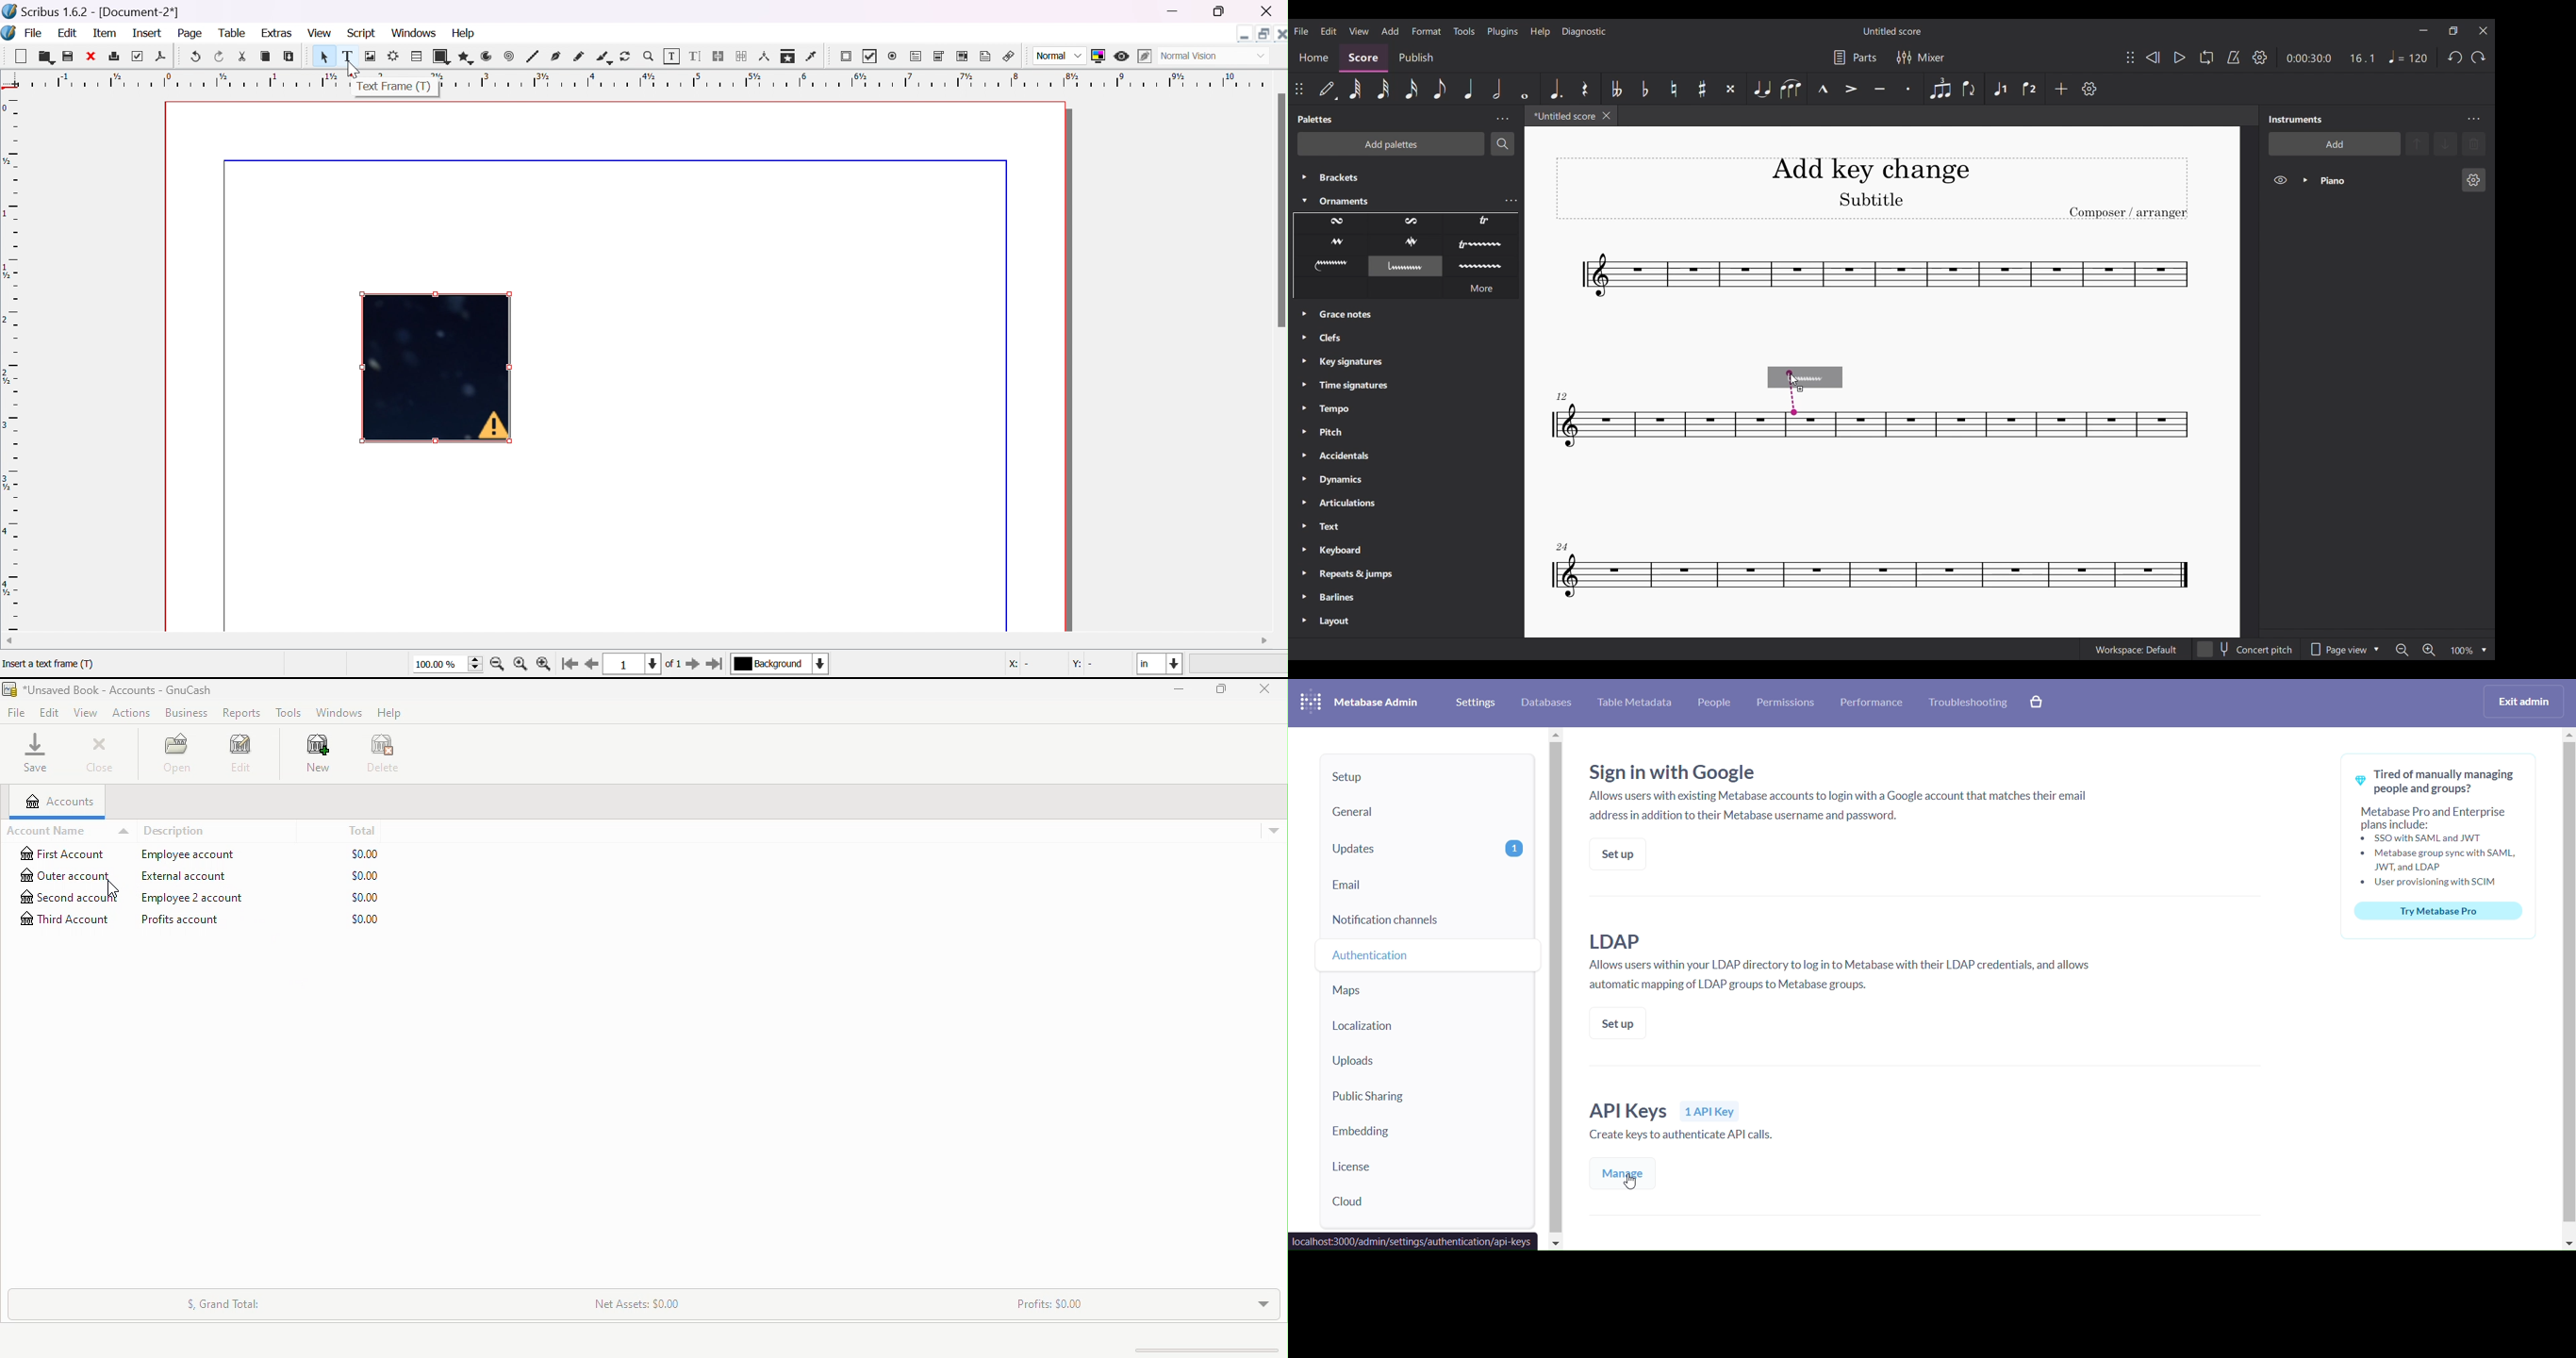  Describe the element at coordinates (509, 55) in the screenshot. I see `spiral` at that location.